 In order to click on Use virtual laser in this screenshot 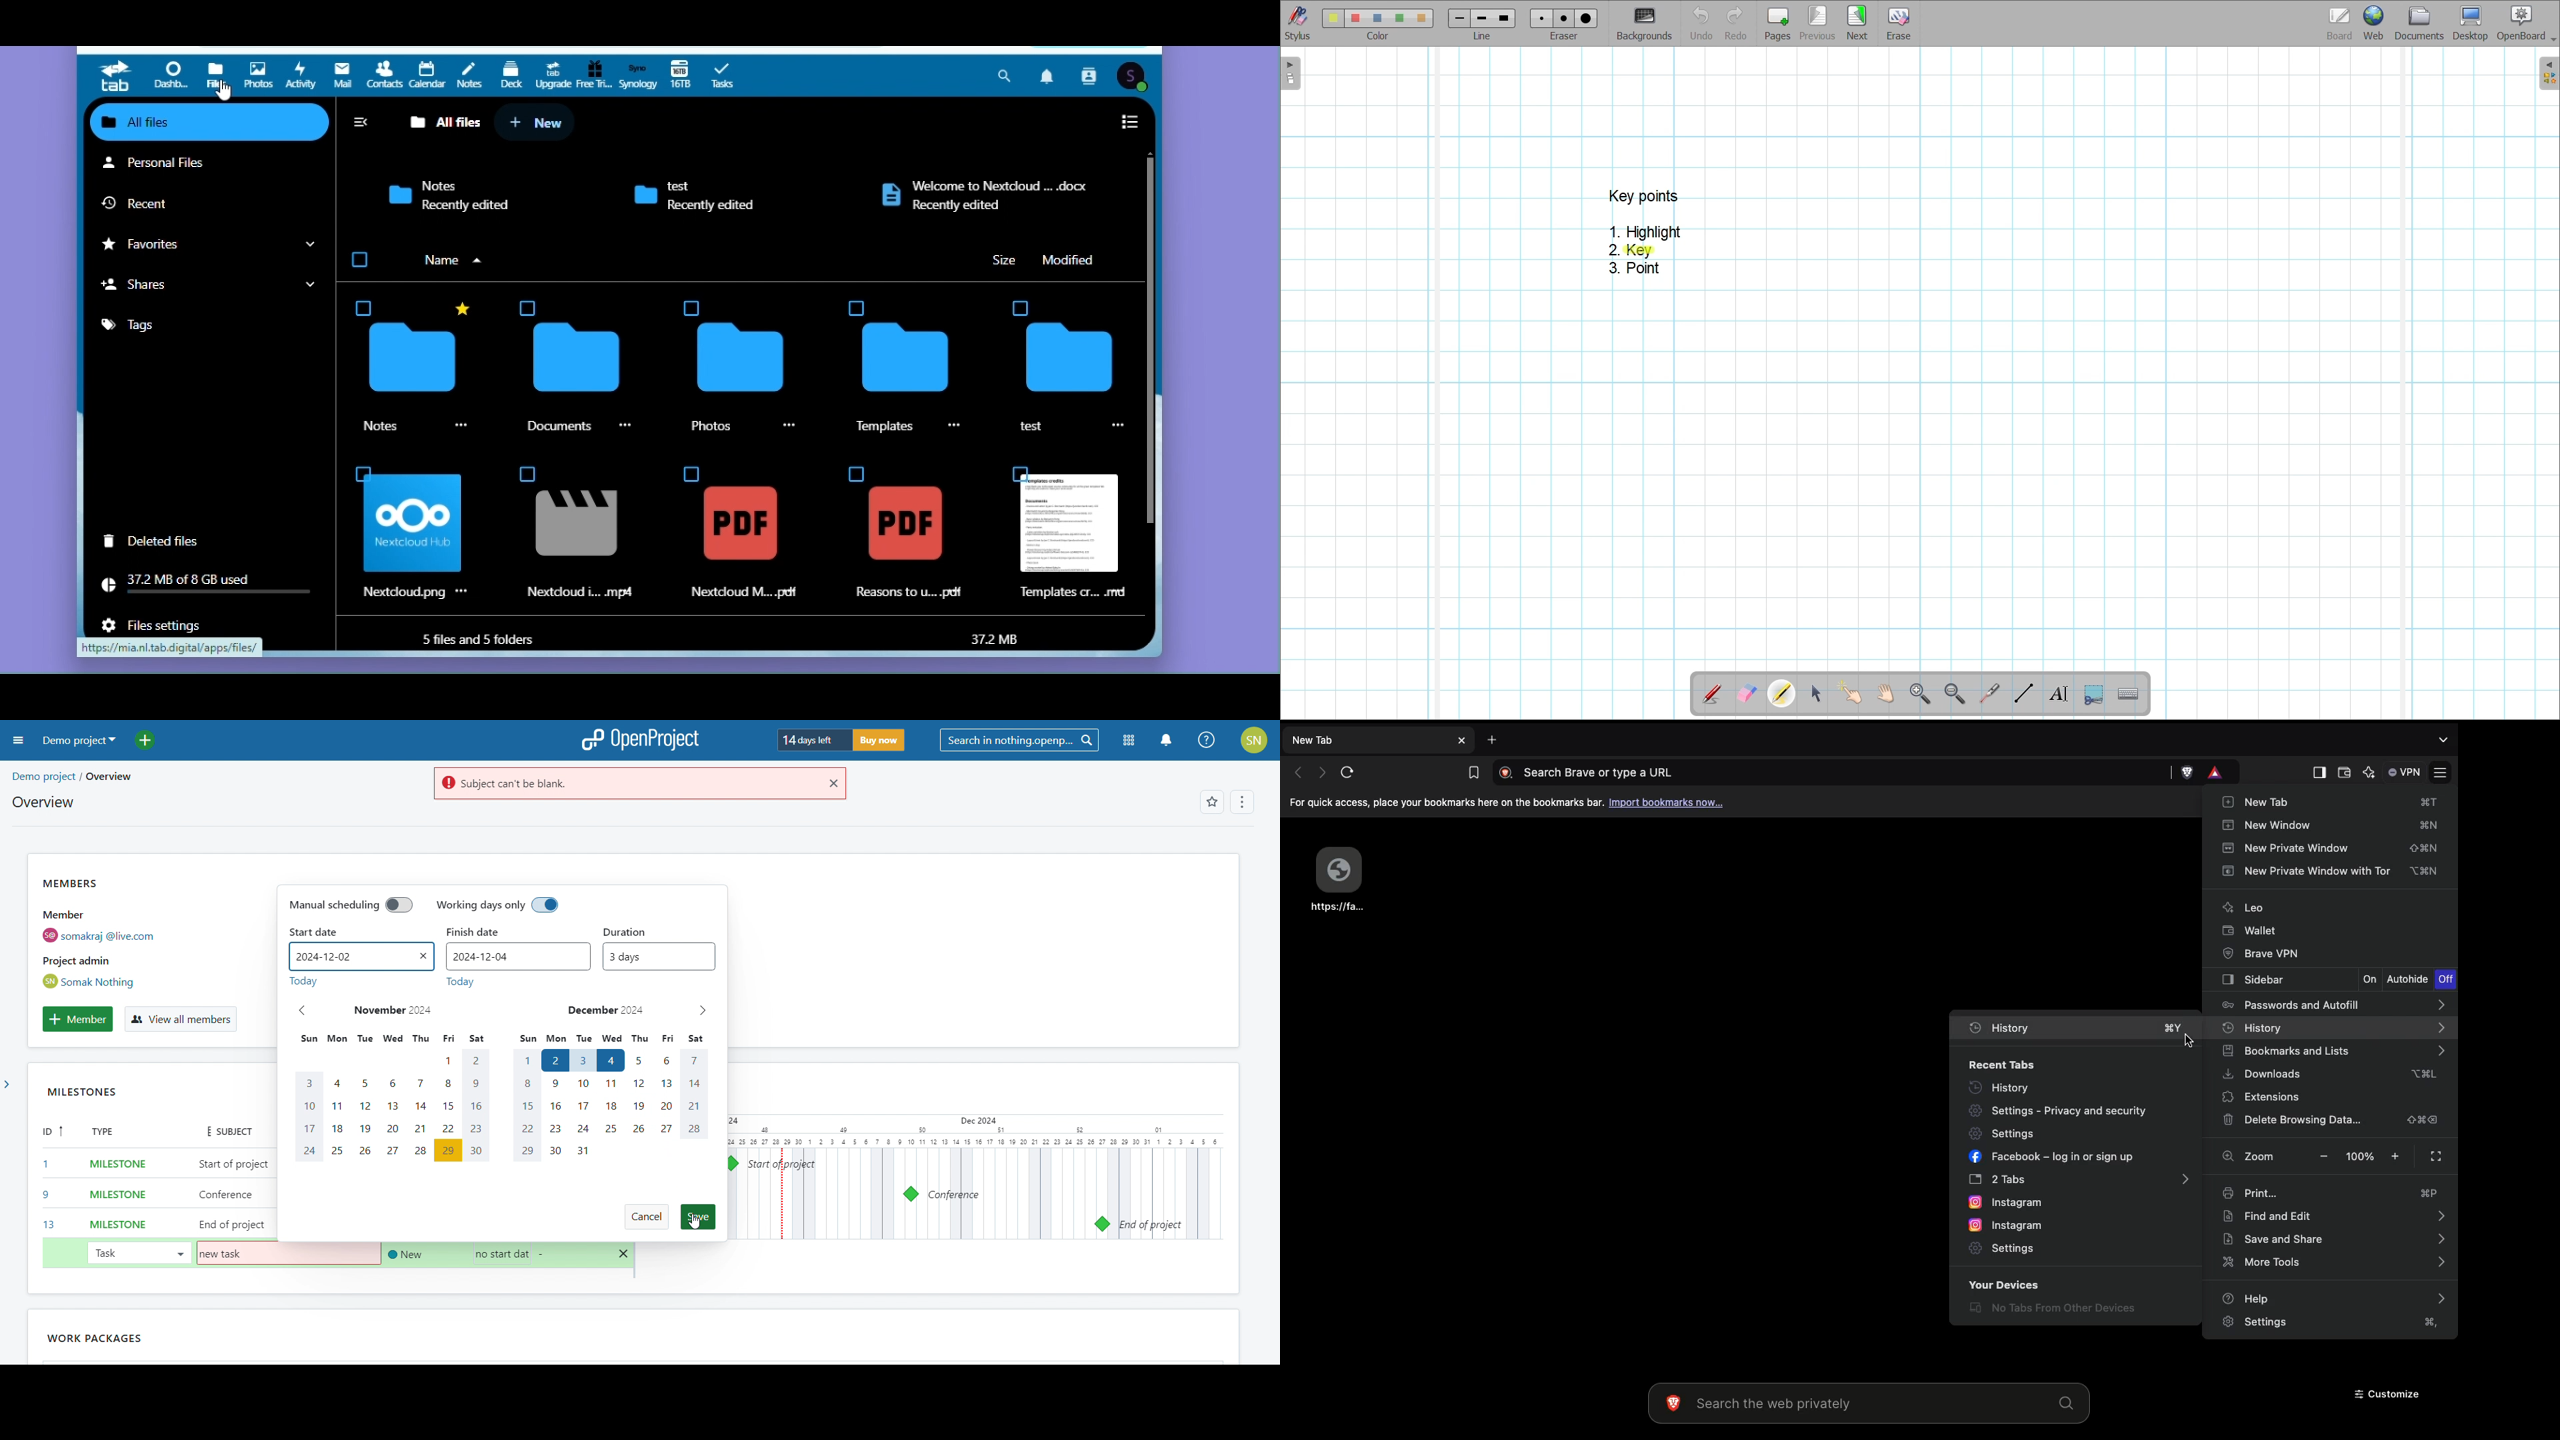, I will do `click(1989, 694)`.